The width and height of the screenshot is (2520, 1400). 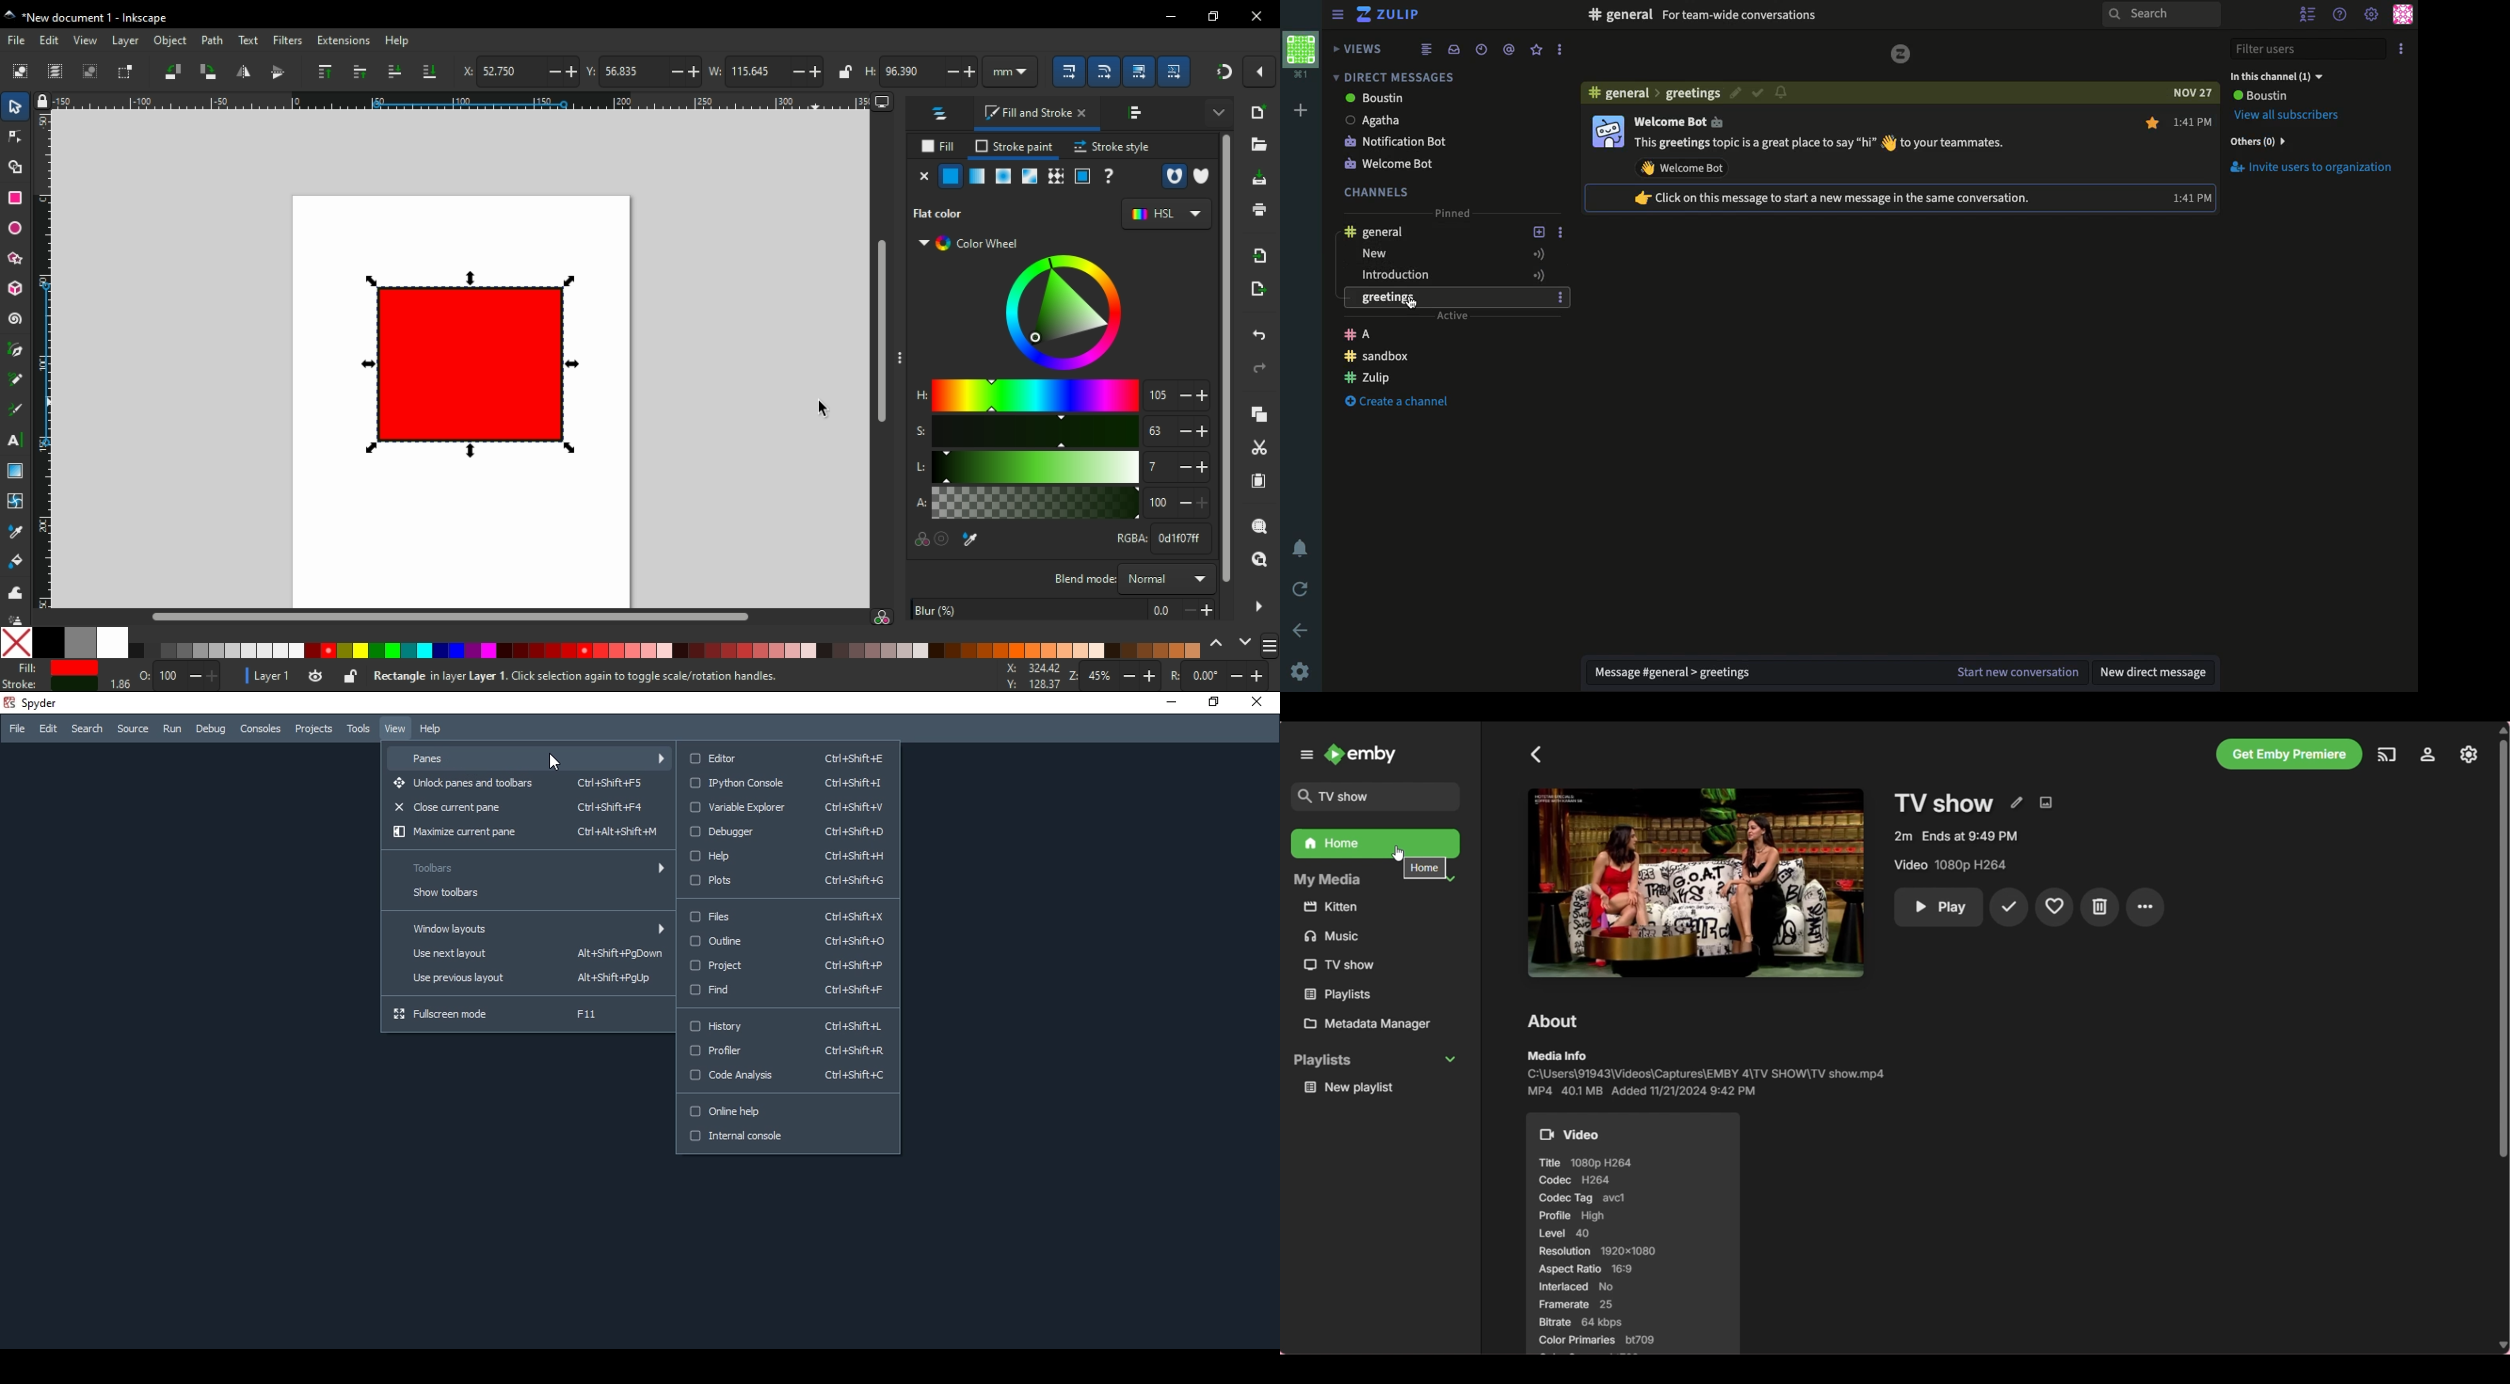 What do you see at coordinates (1360, 48) in the screenshot?
I see `Views` at bounding box center [1360, 48].